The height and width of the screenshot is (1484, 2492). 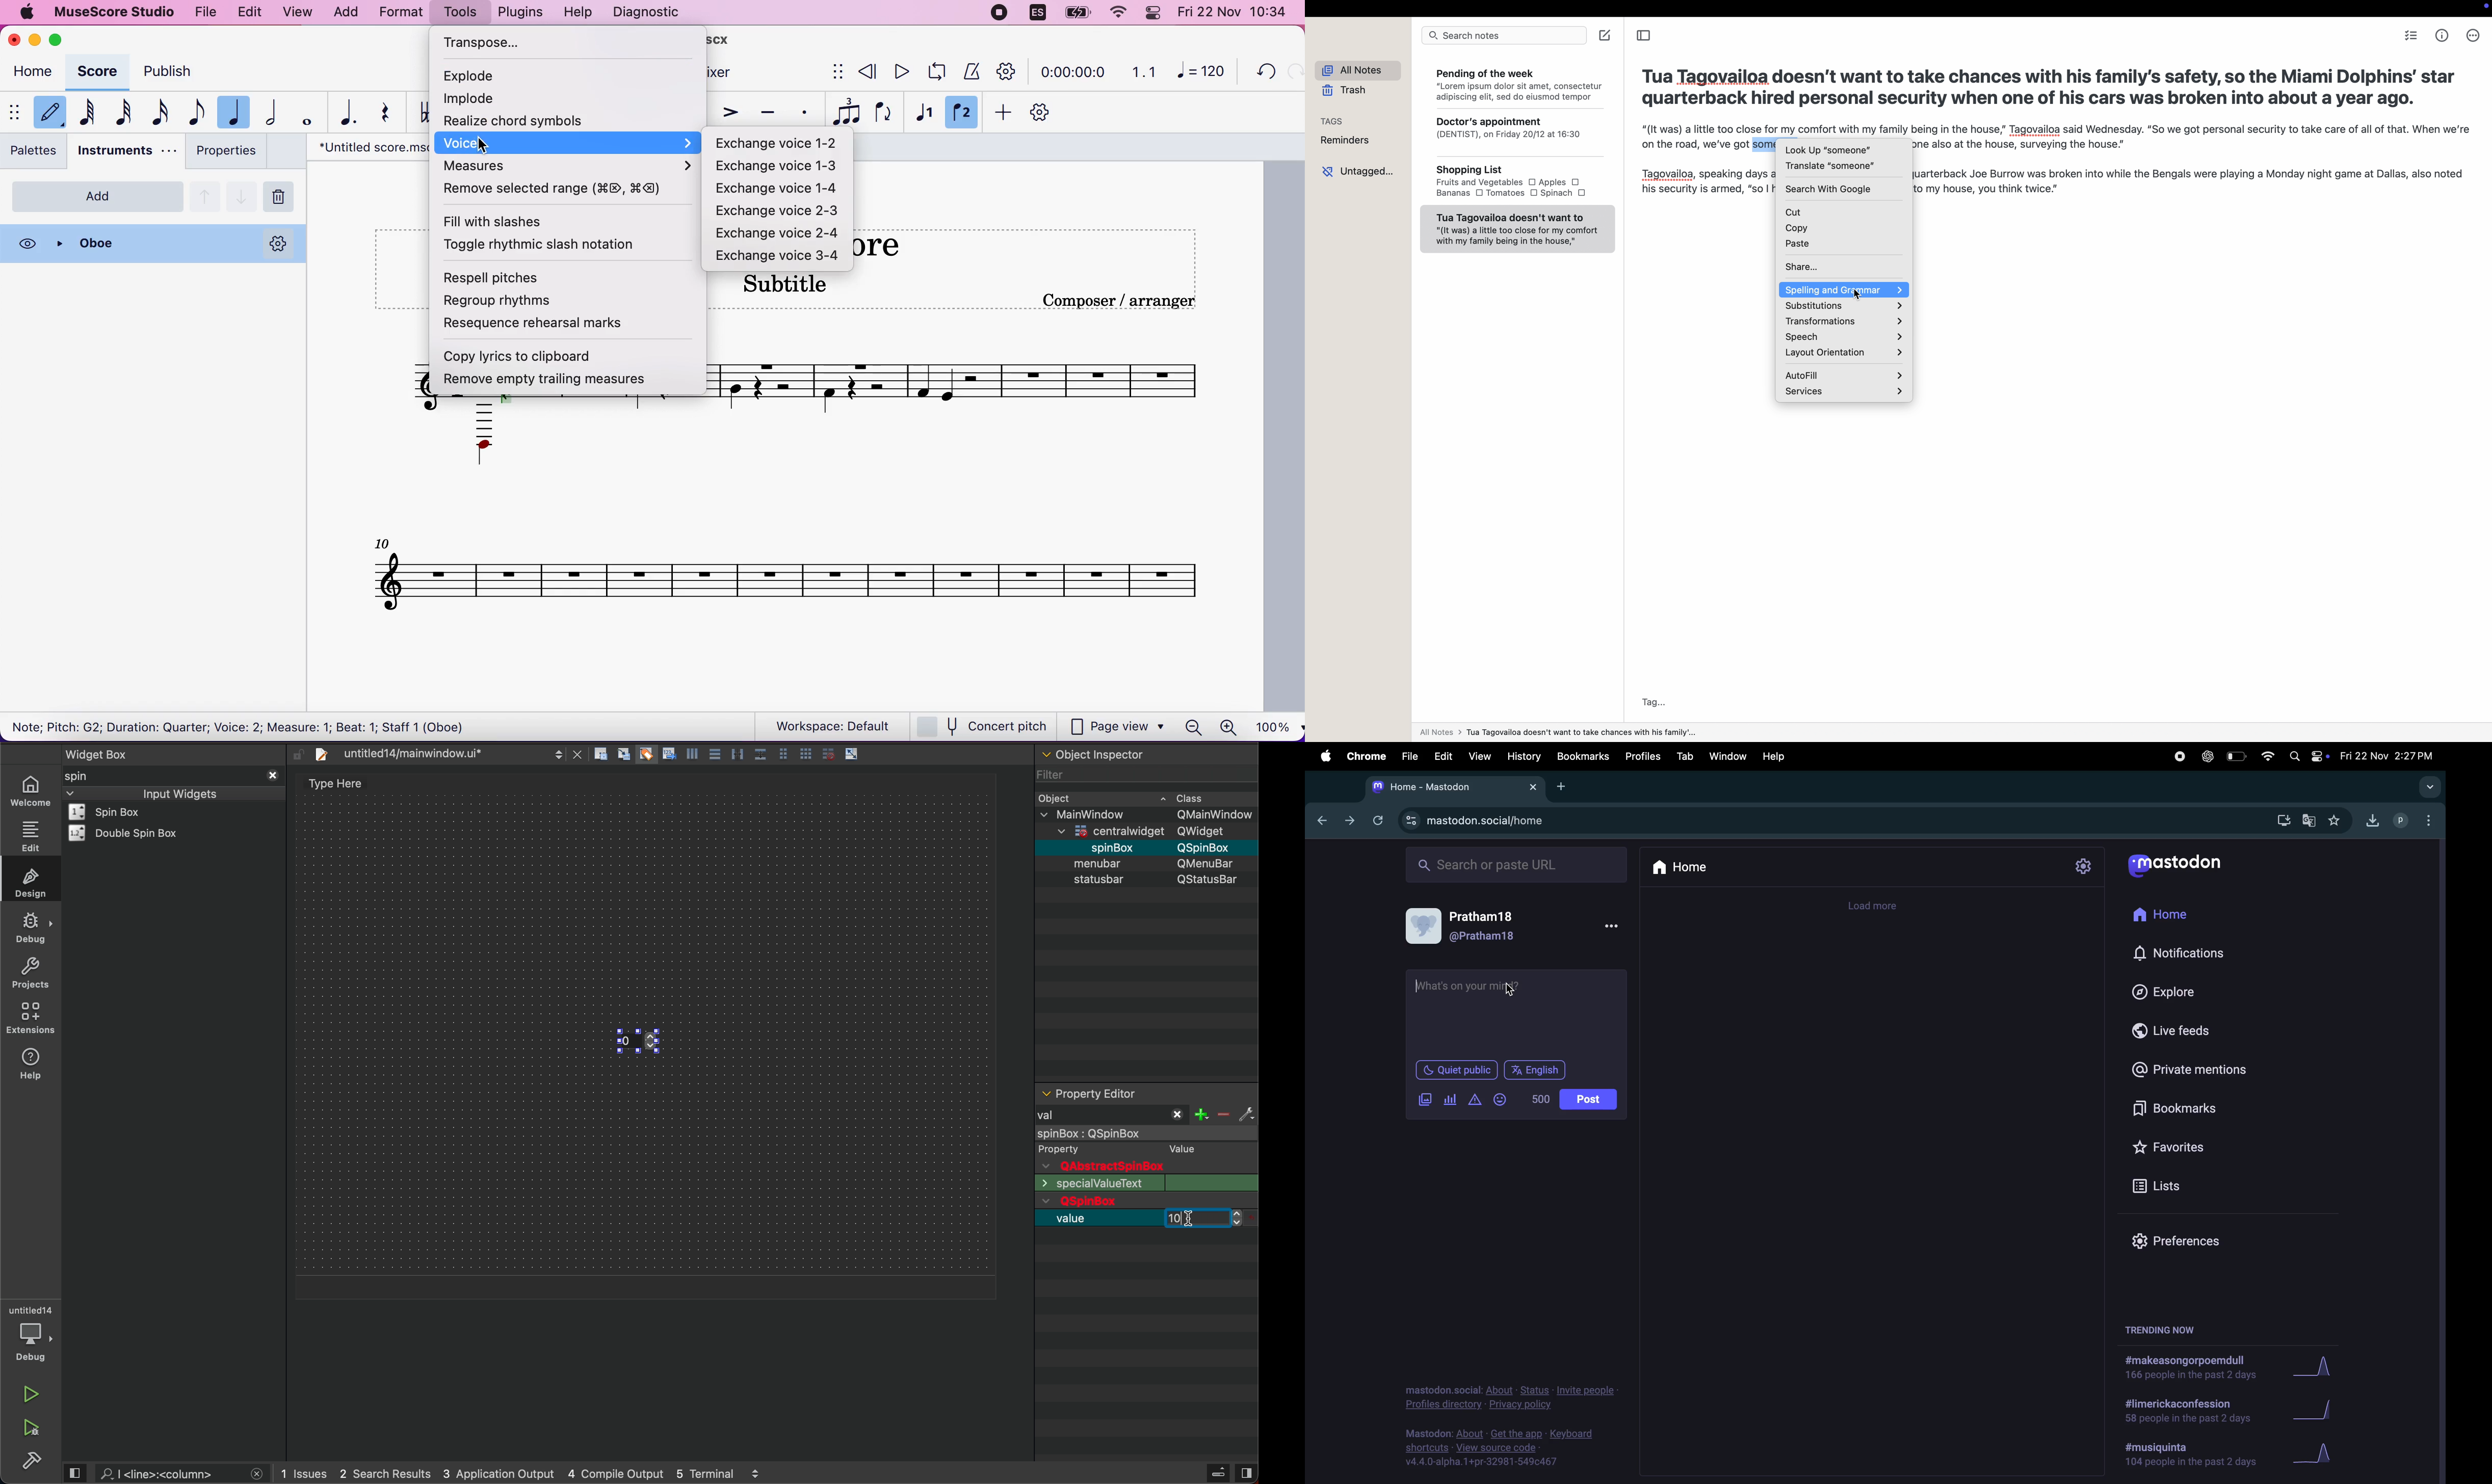 I want to click on extension, so click(x=31, y=1019).